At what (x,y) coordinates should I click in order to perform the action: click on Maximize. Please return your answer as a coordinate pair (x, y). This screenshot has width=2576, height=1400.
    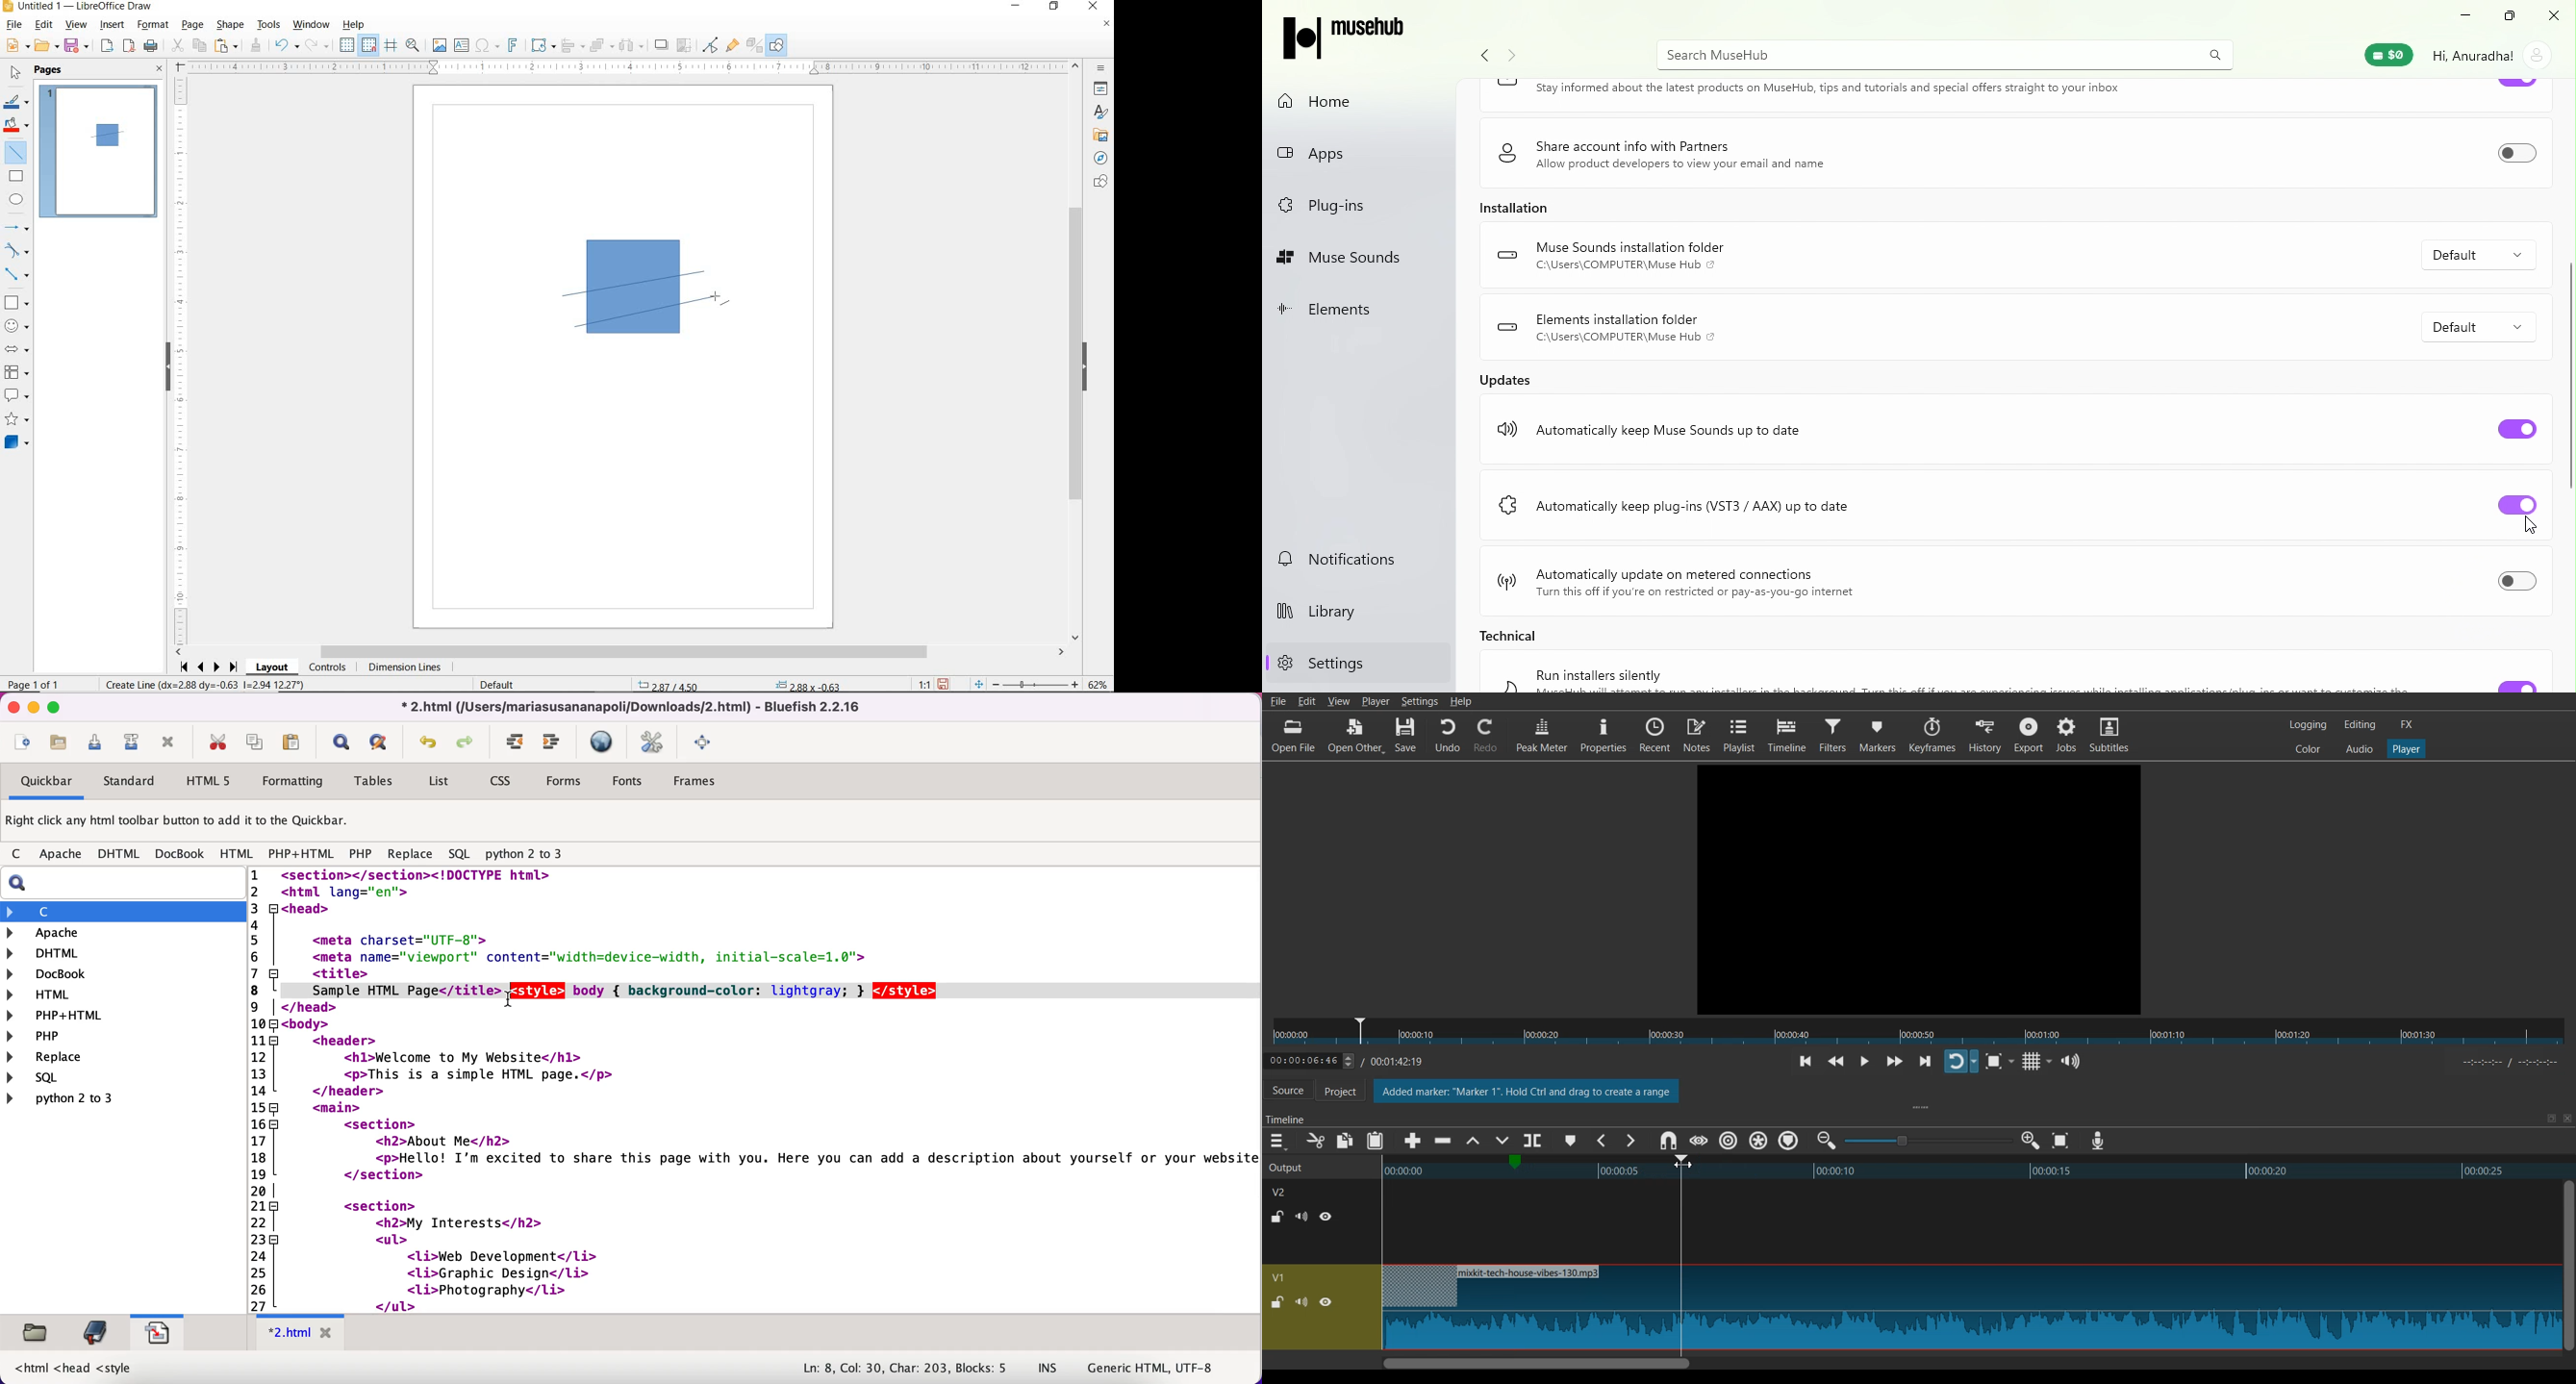
    Looking at the image, I should click on (2551, 1118).